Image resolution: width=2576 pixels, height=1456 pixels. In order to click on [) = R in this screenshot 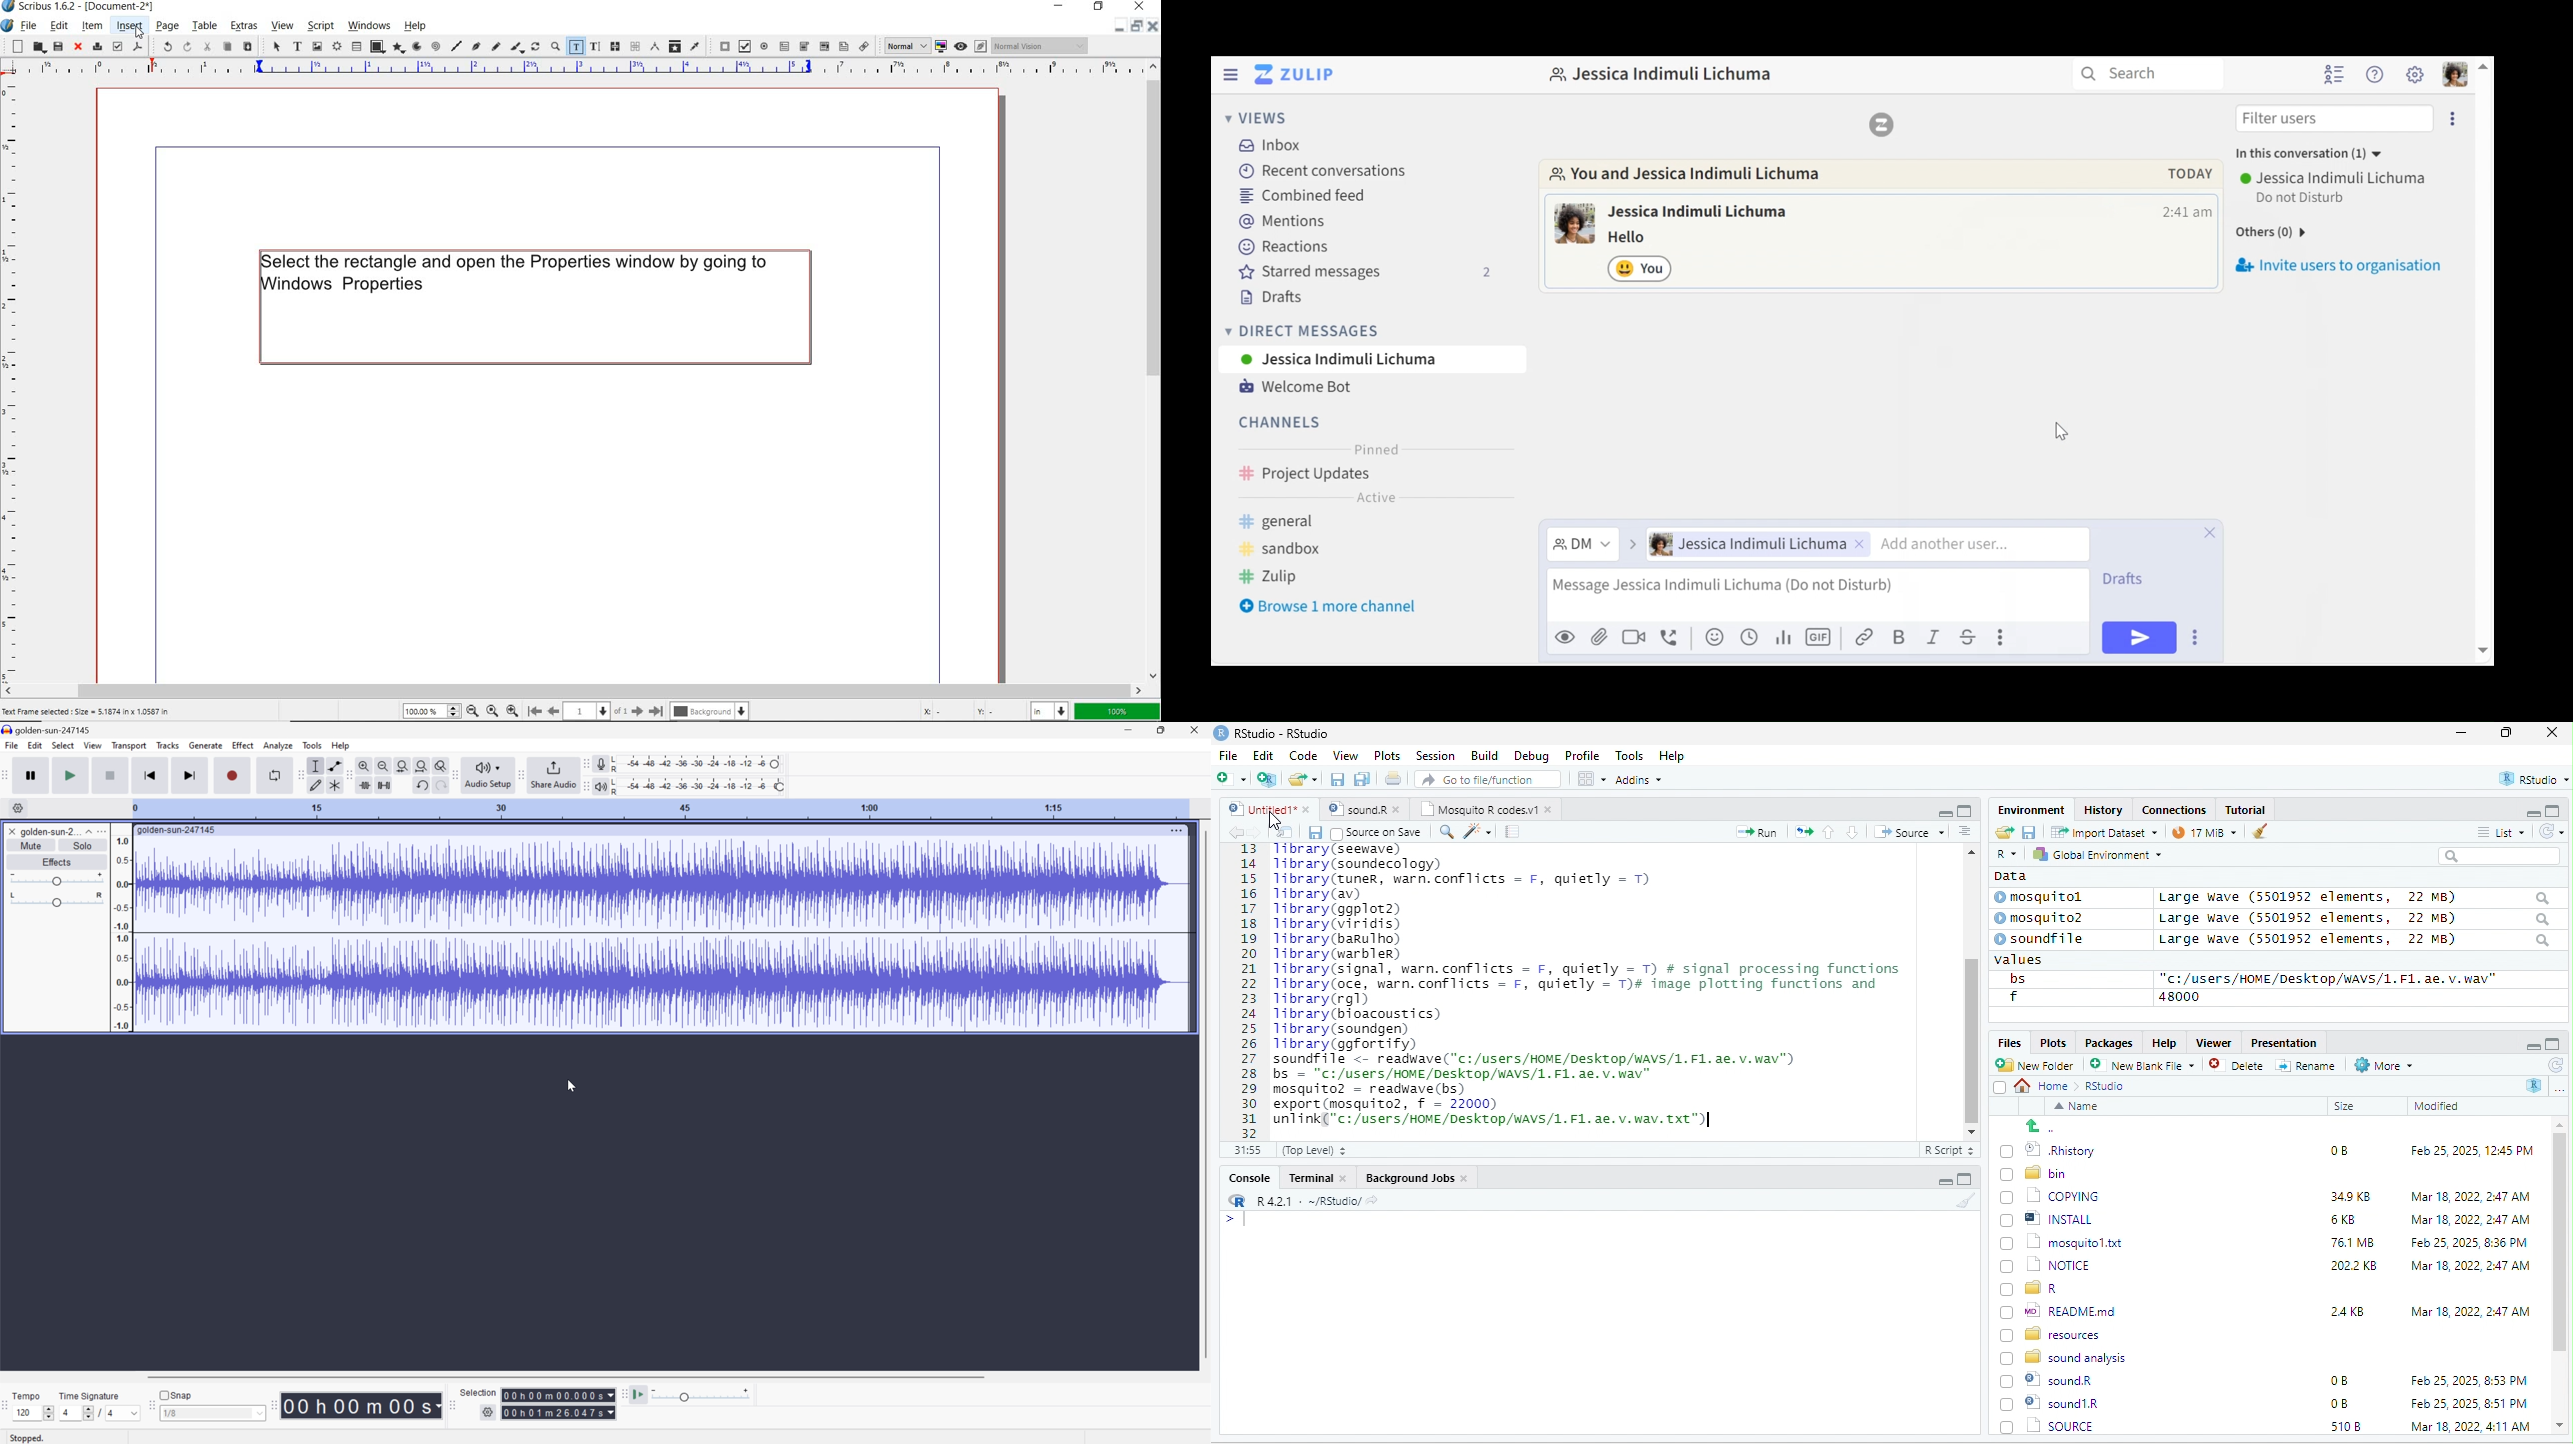, I will do `click(2041, 1289)`.